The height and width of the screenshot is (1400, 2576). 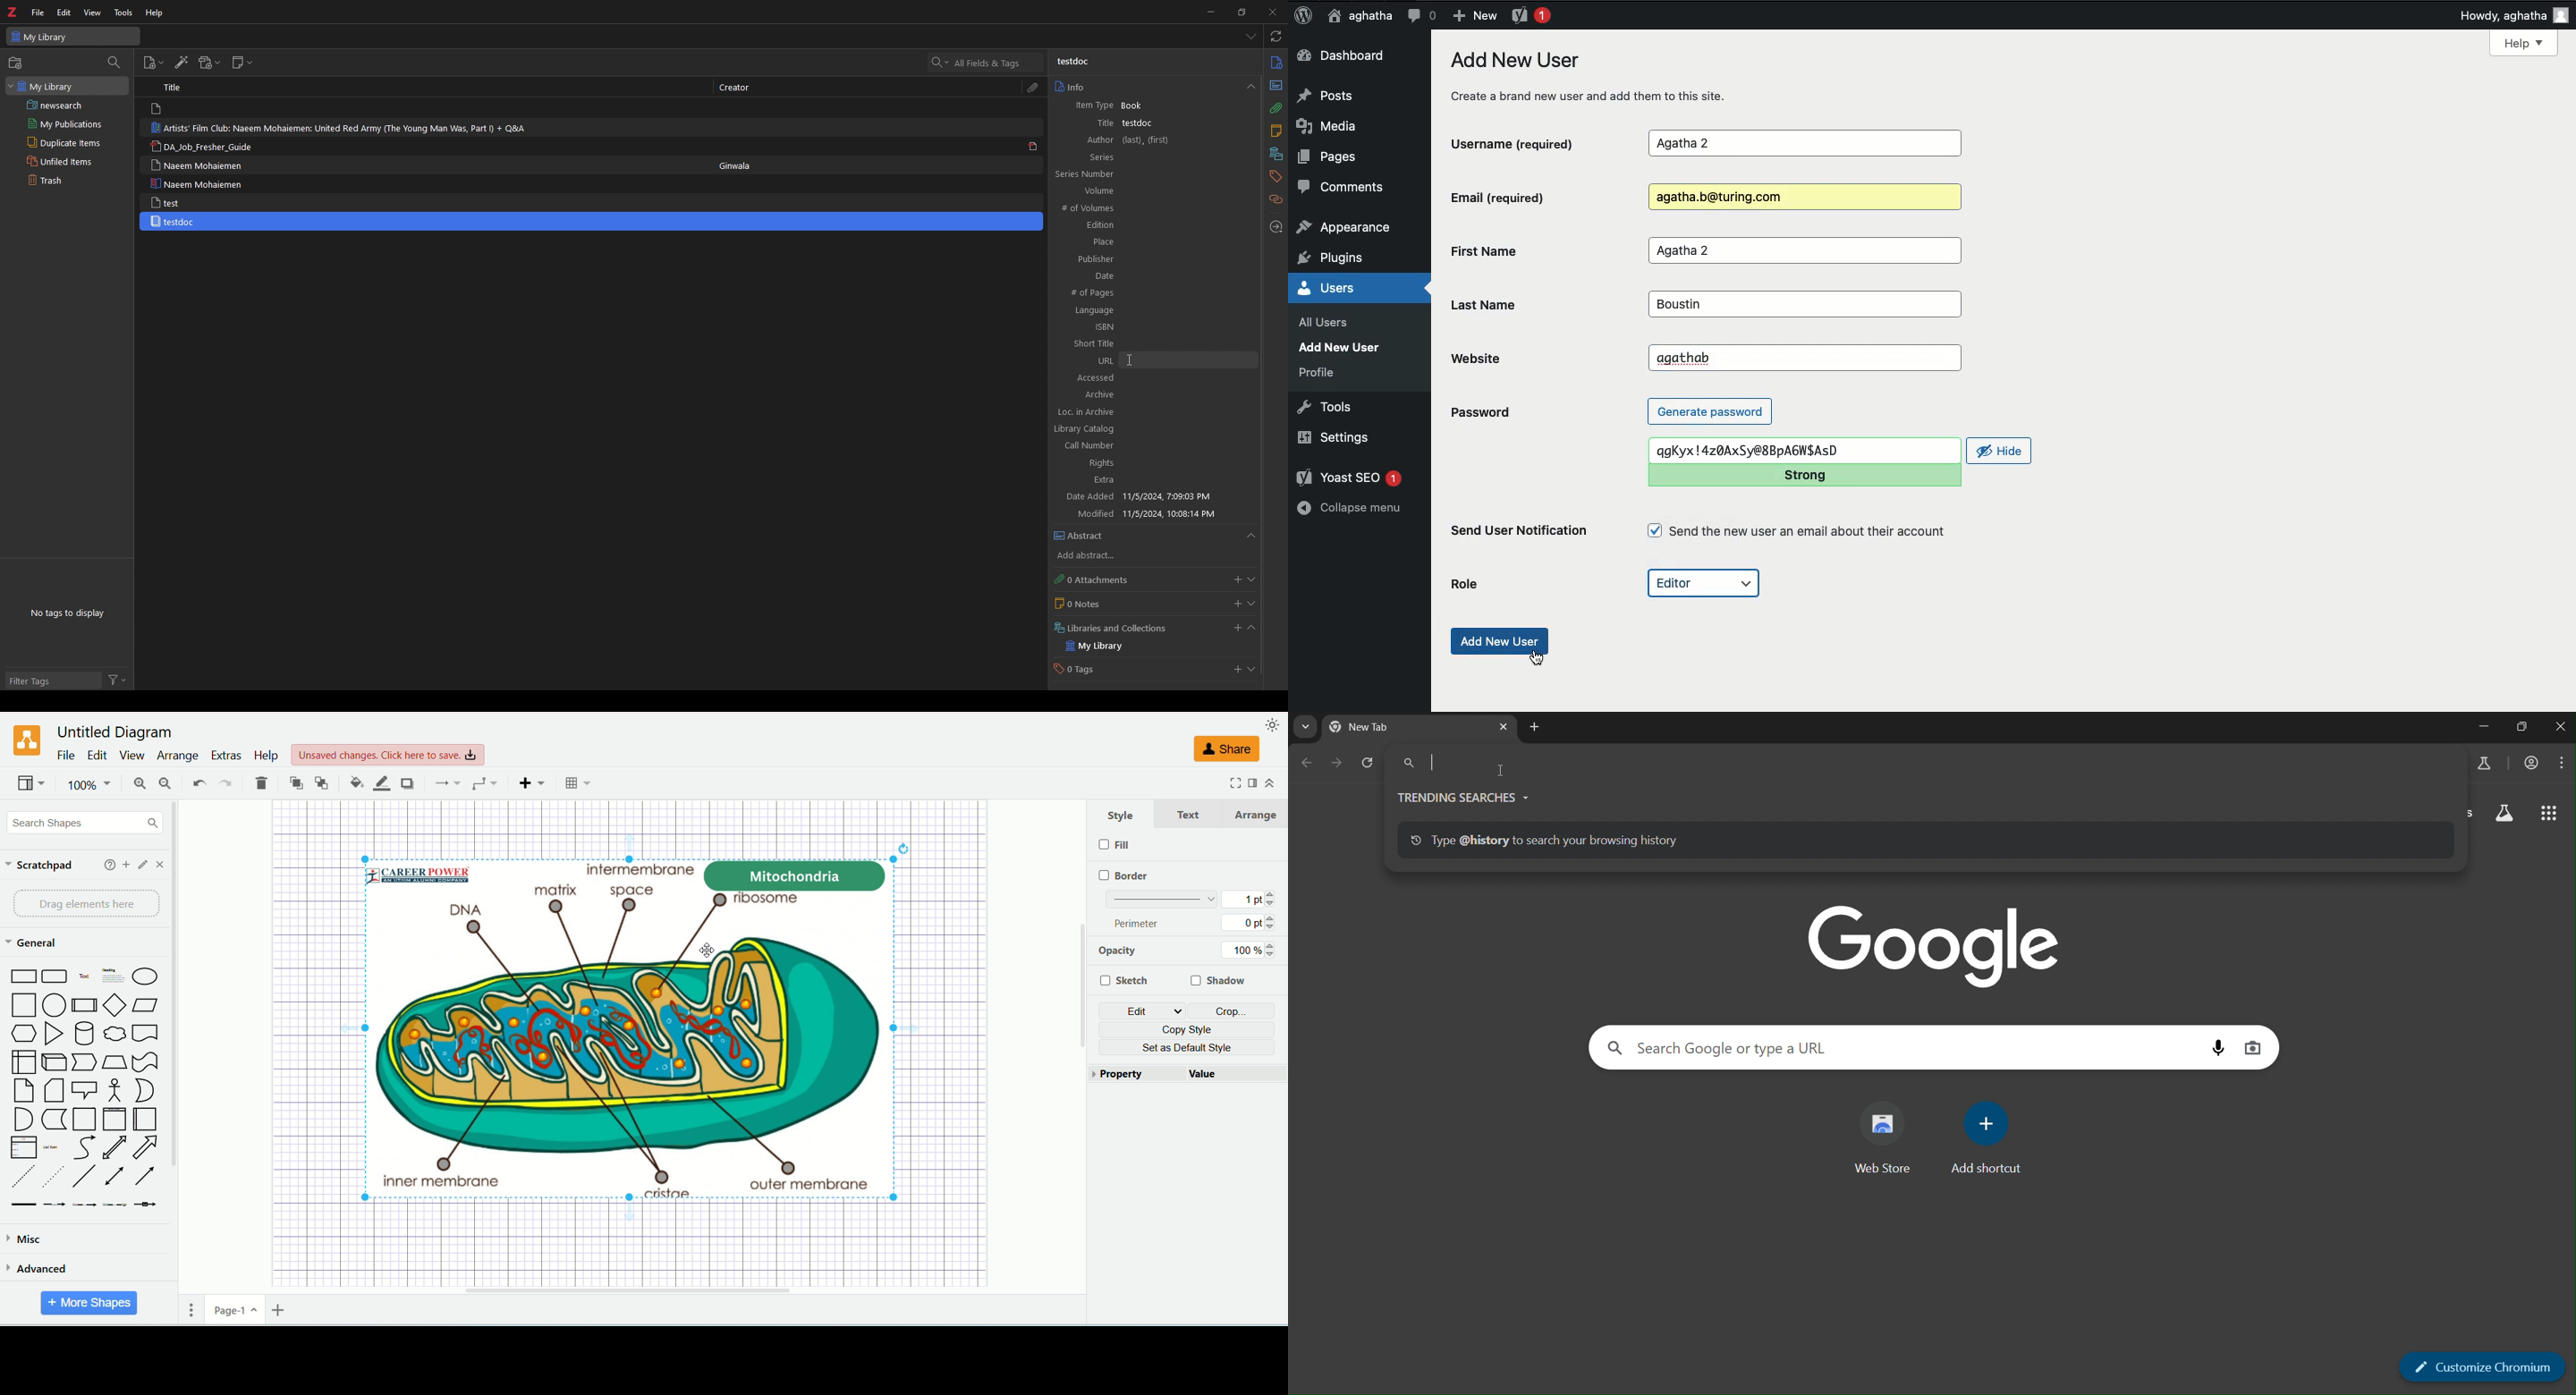 I want to click on attachment, so click(x=1275, y=108).